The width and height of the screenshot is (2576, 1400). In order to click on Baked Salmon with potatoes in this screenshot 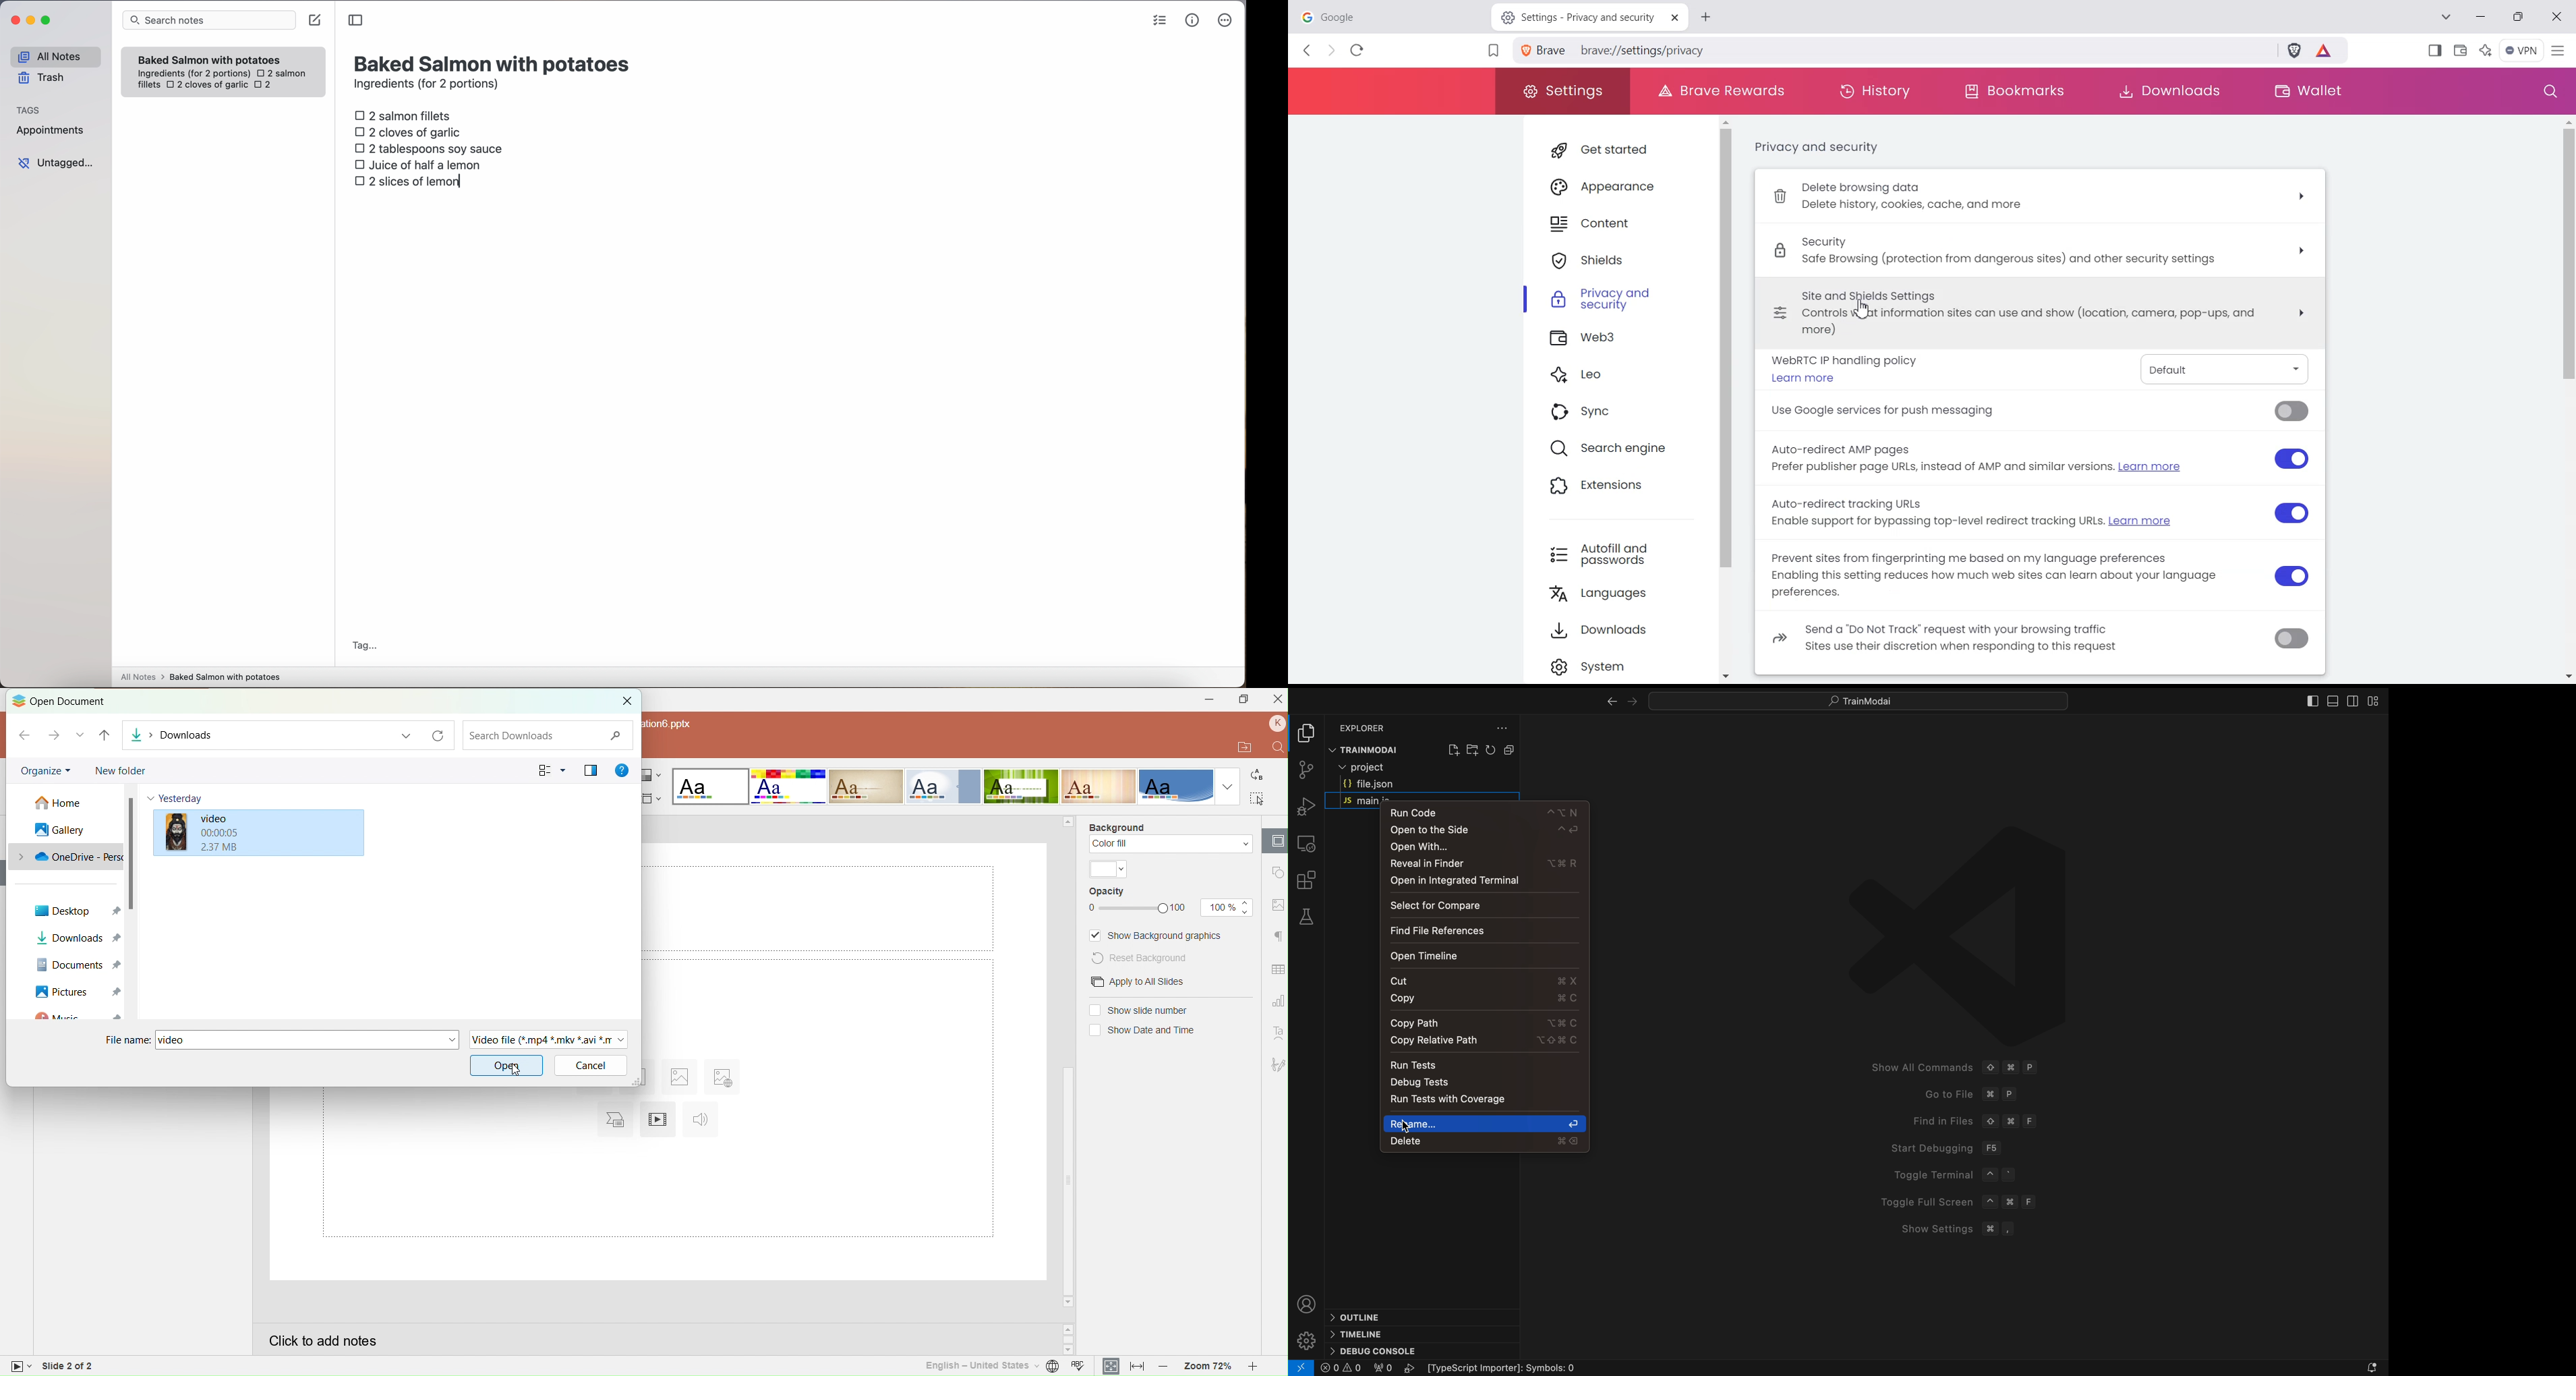, I will do `click(210, 58)`.